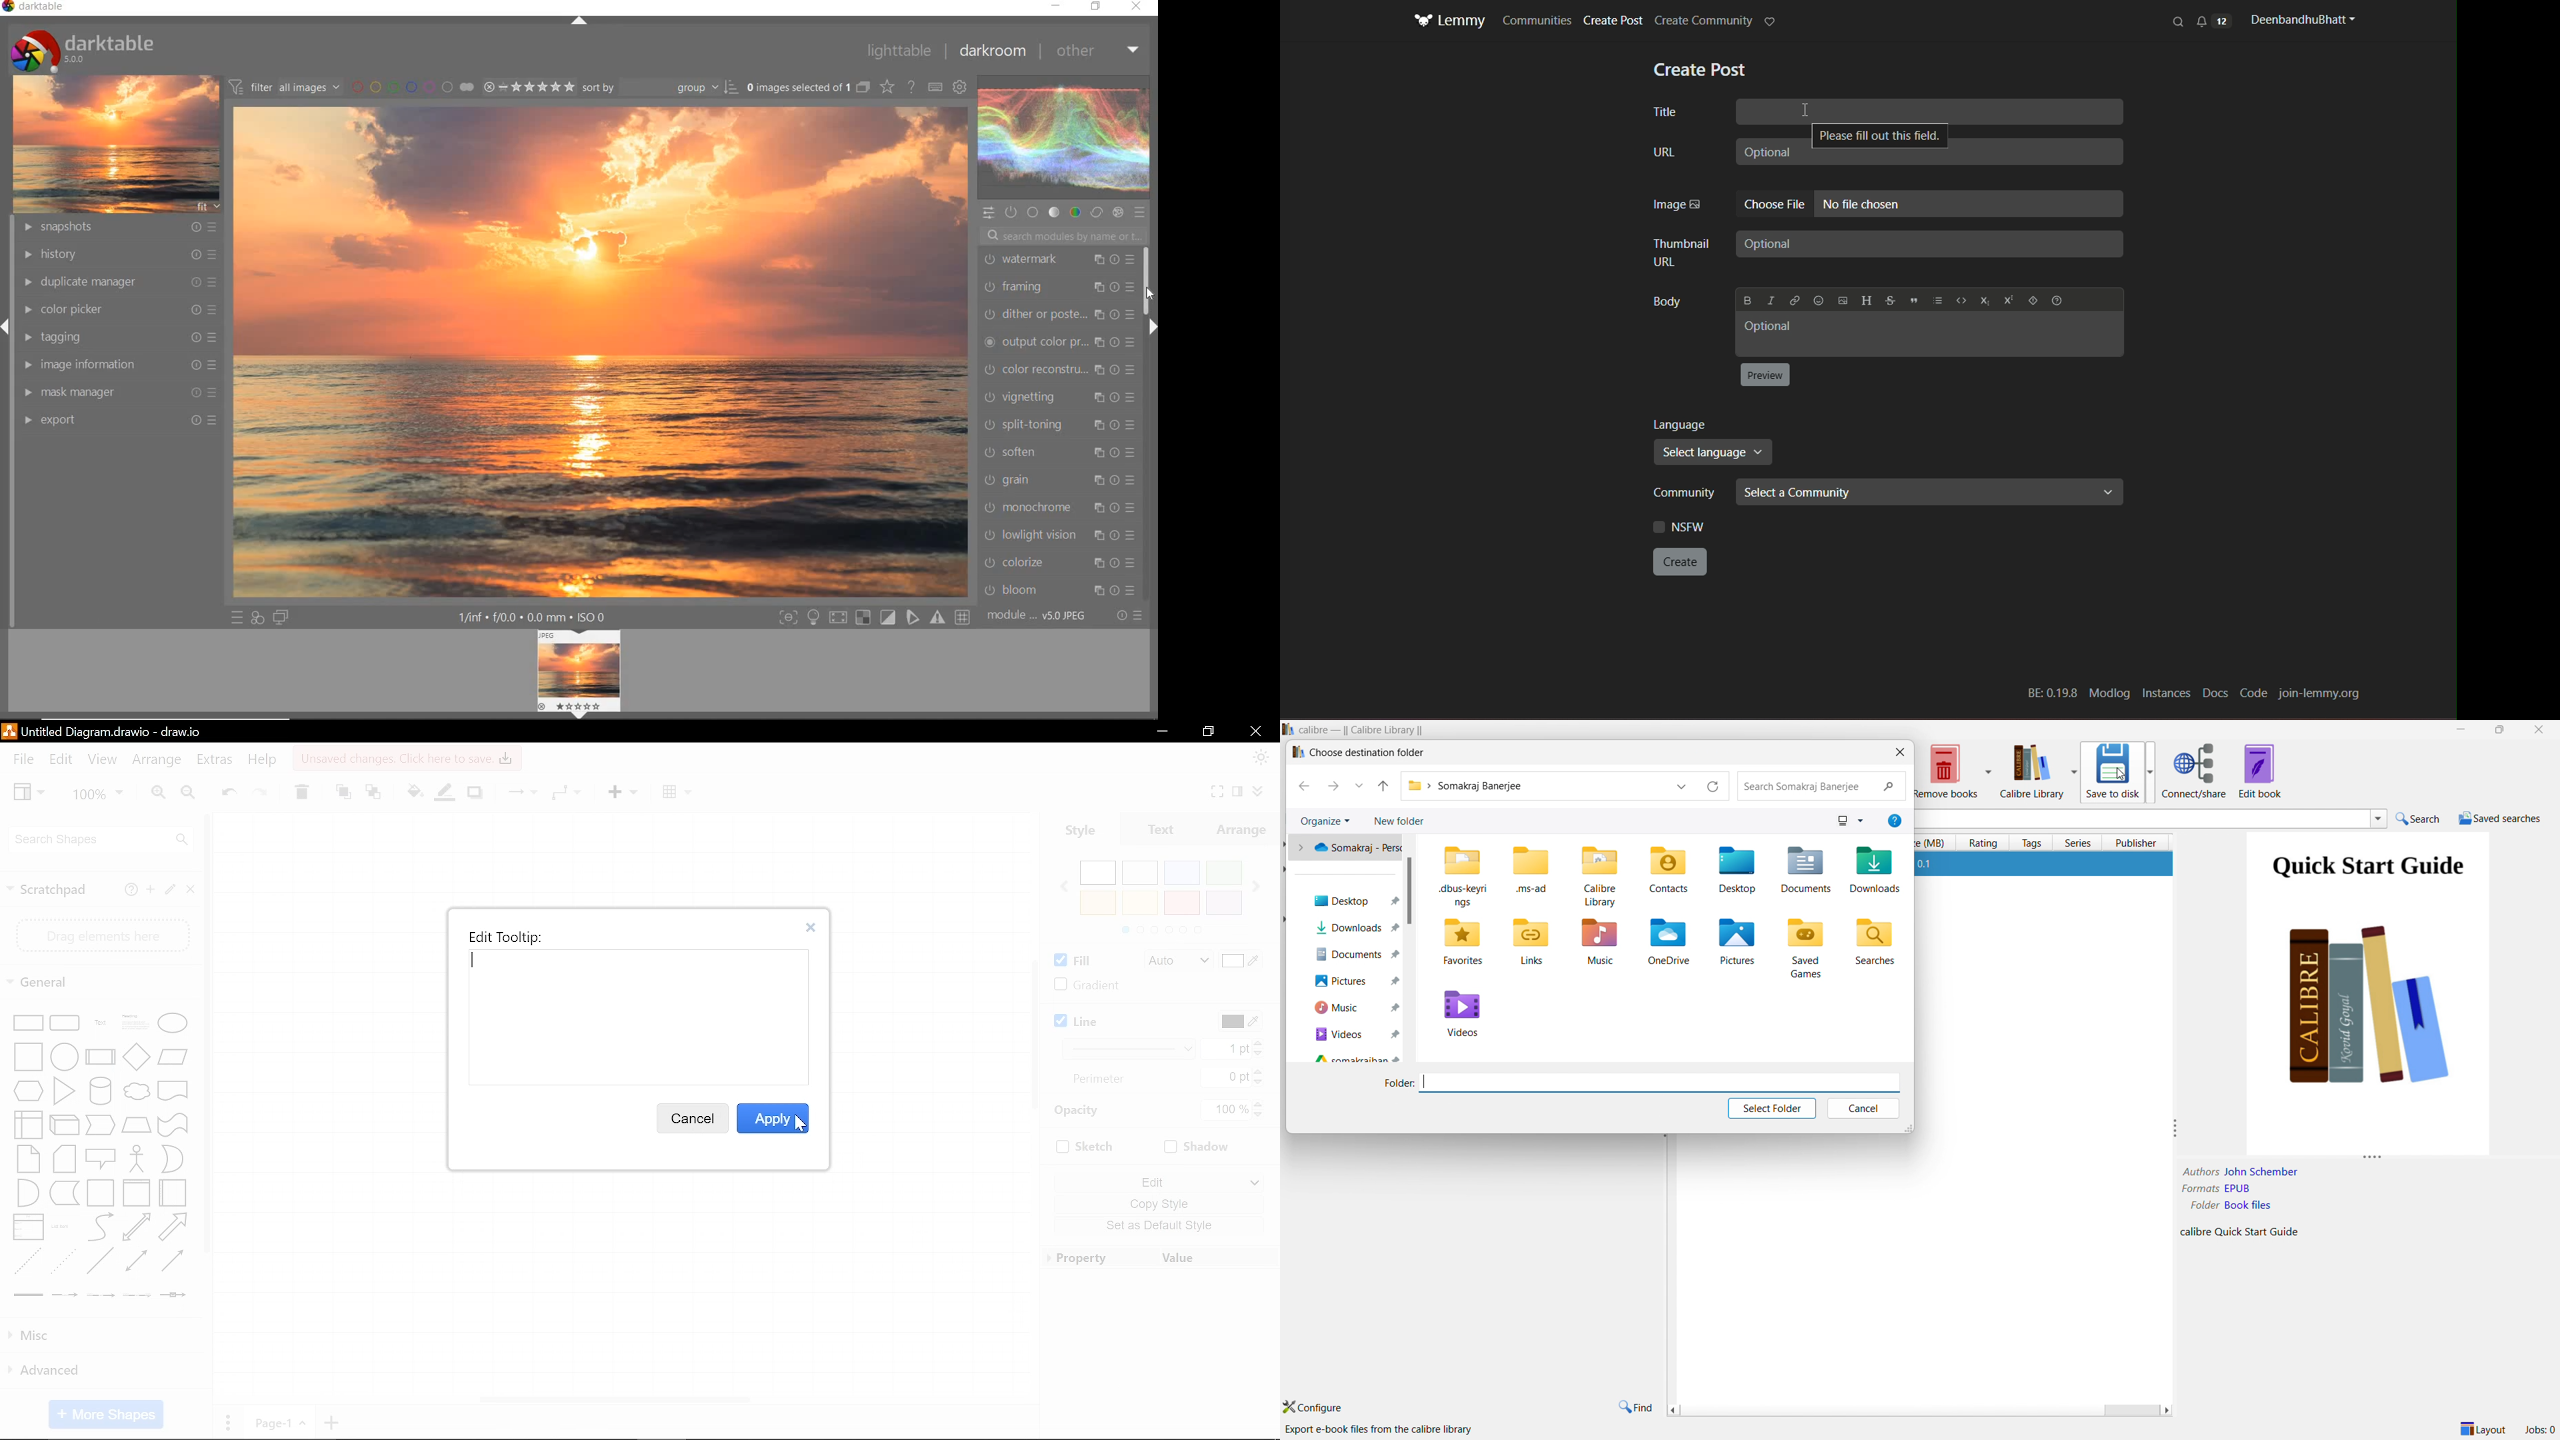  I want to click on I» Choose destination folder, so click(1359, 752).